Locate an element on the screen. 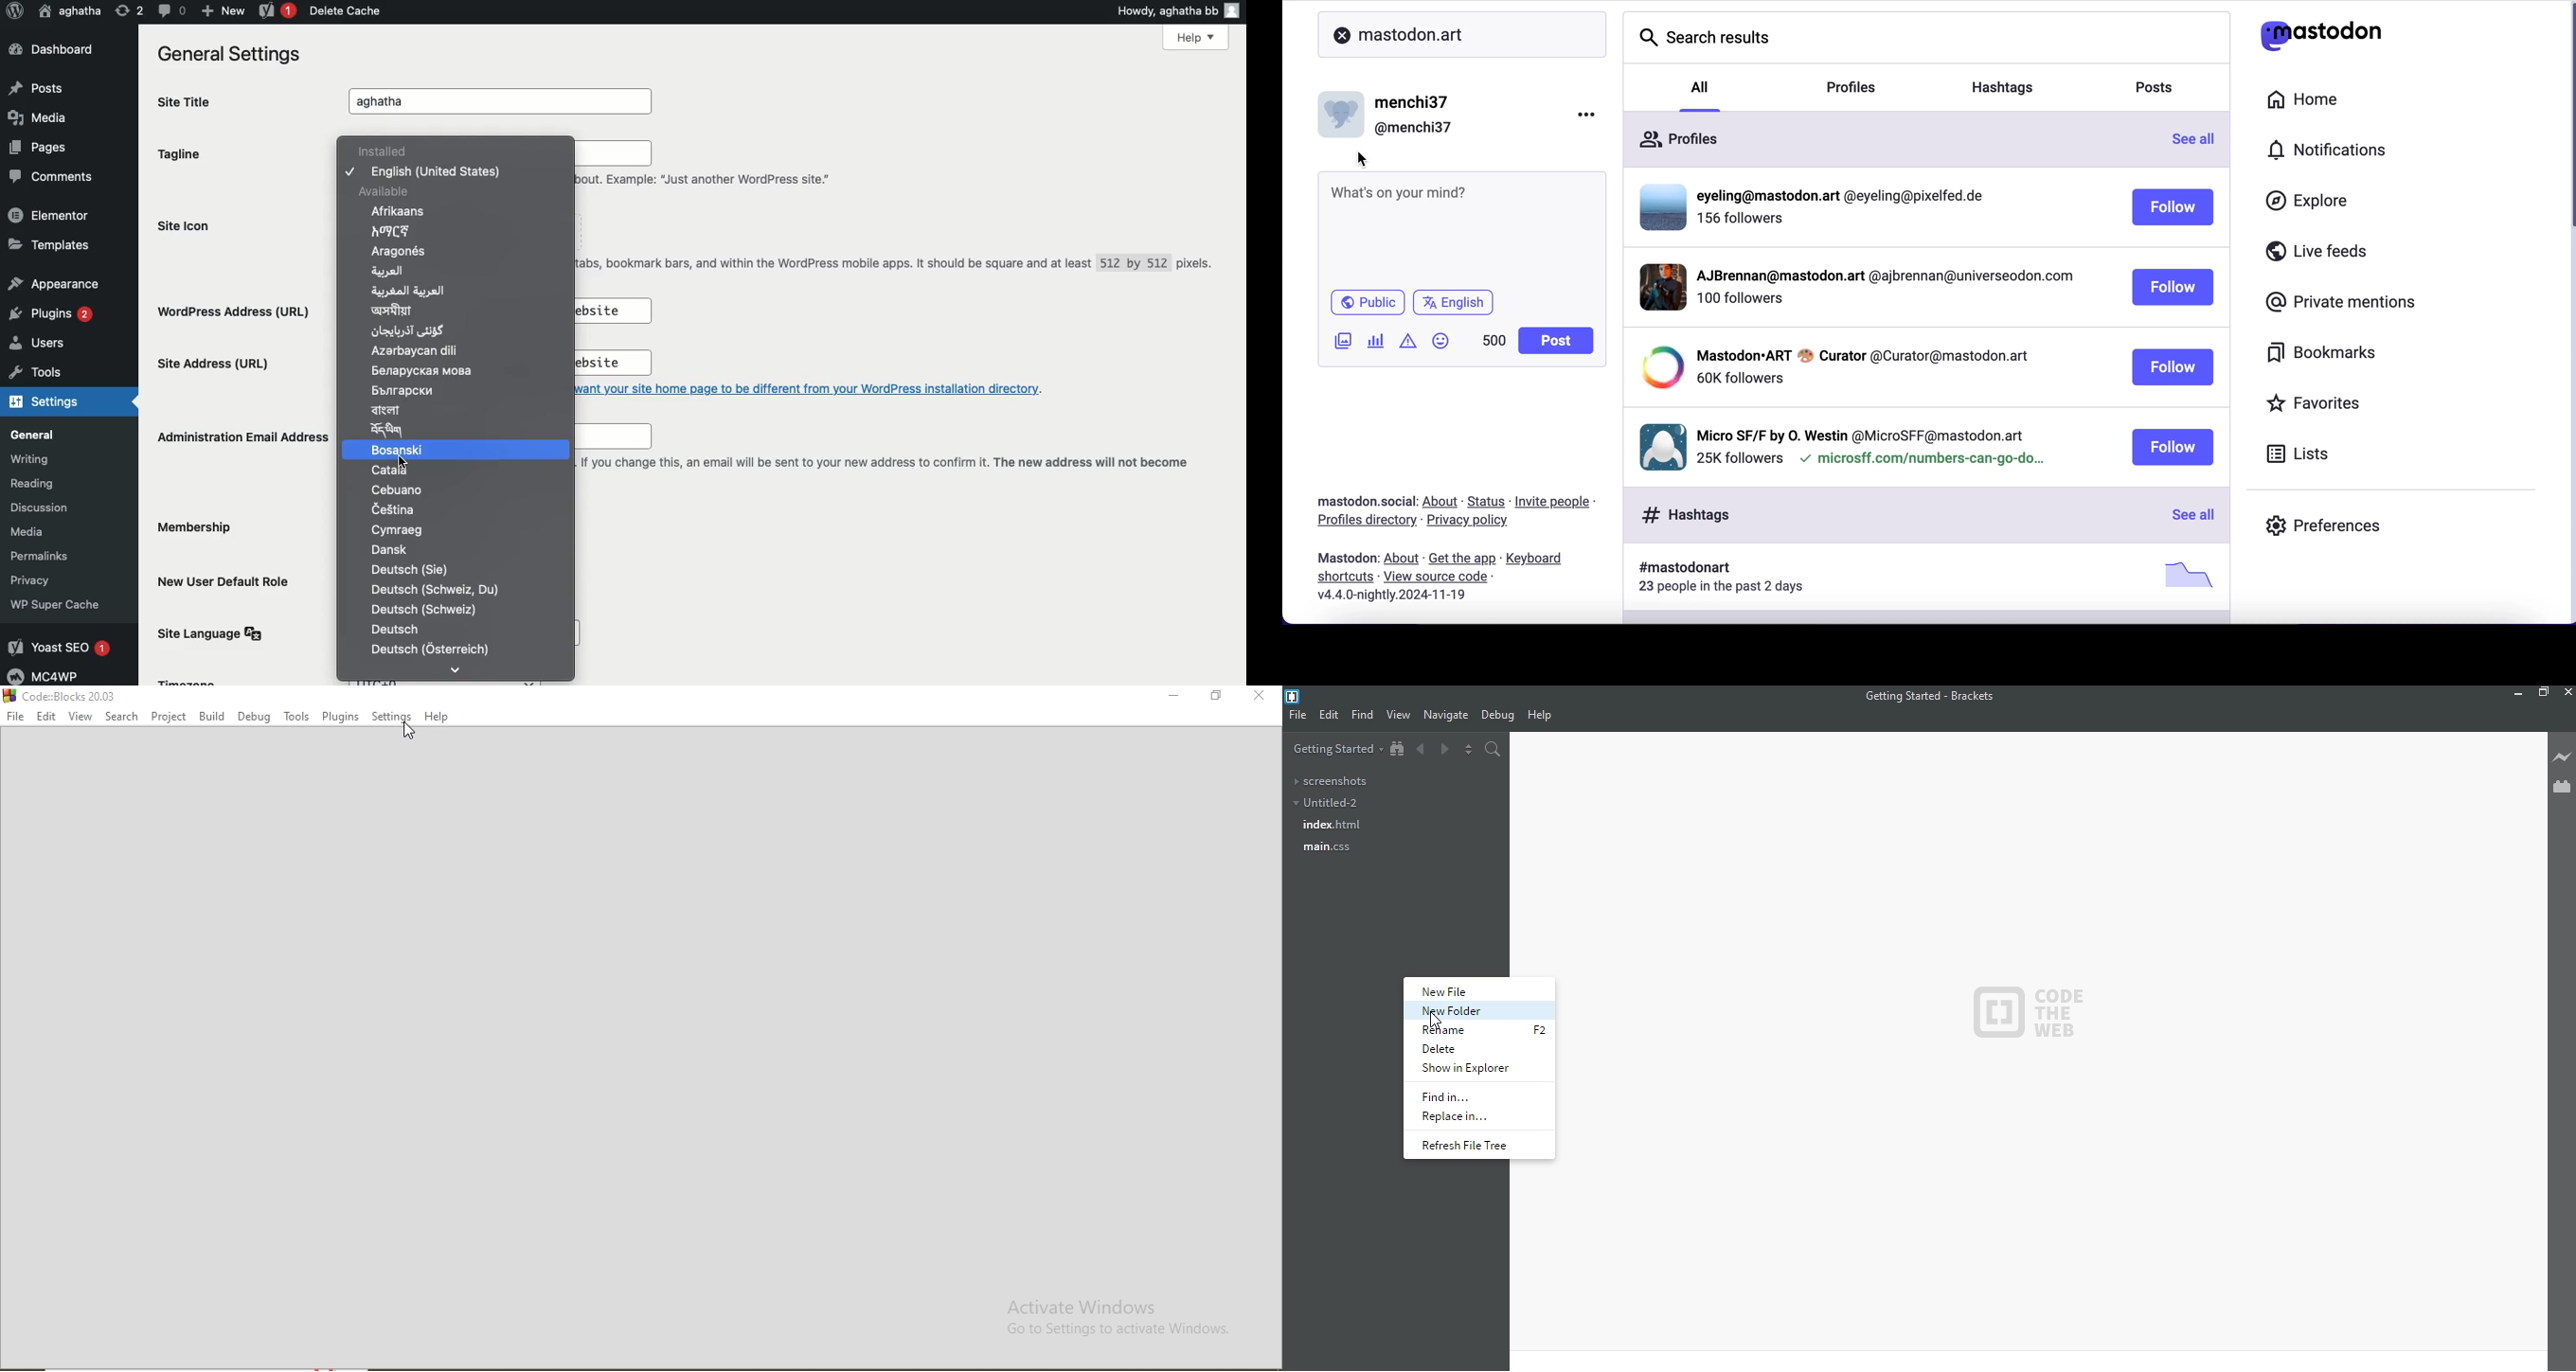 This screenshot has width=2576, height=1372. minimize is located at coordinates (2514, 694).